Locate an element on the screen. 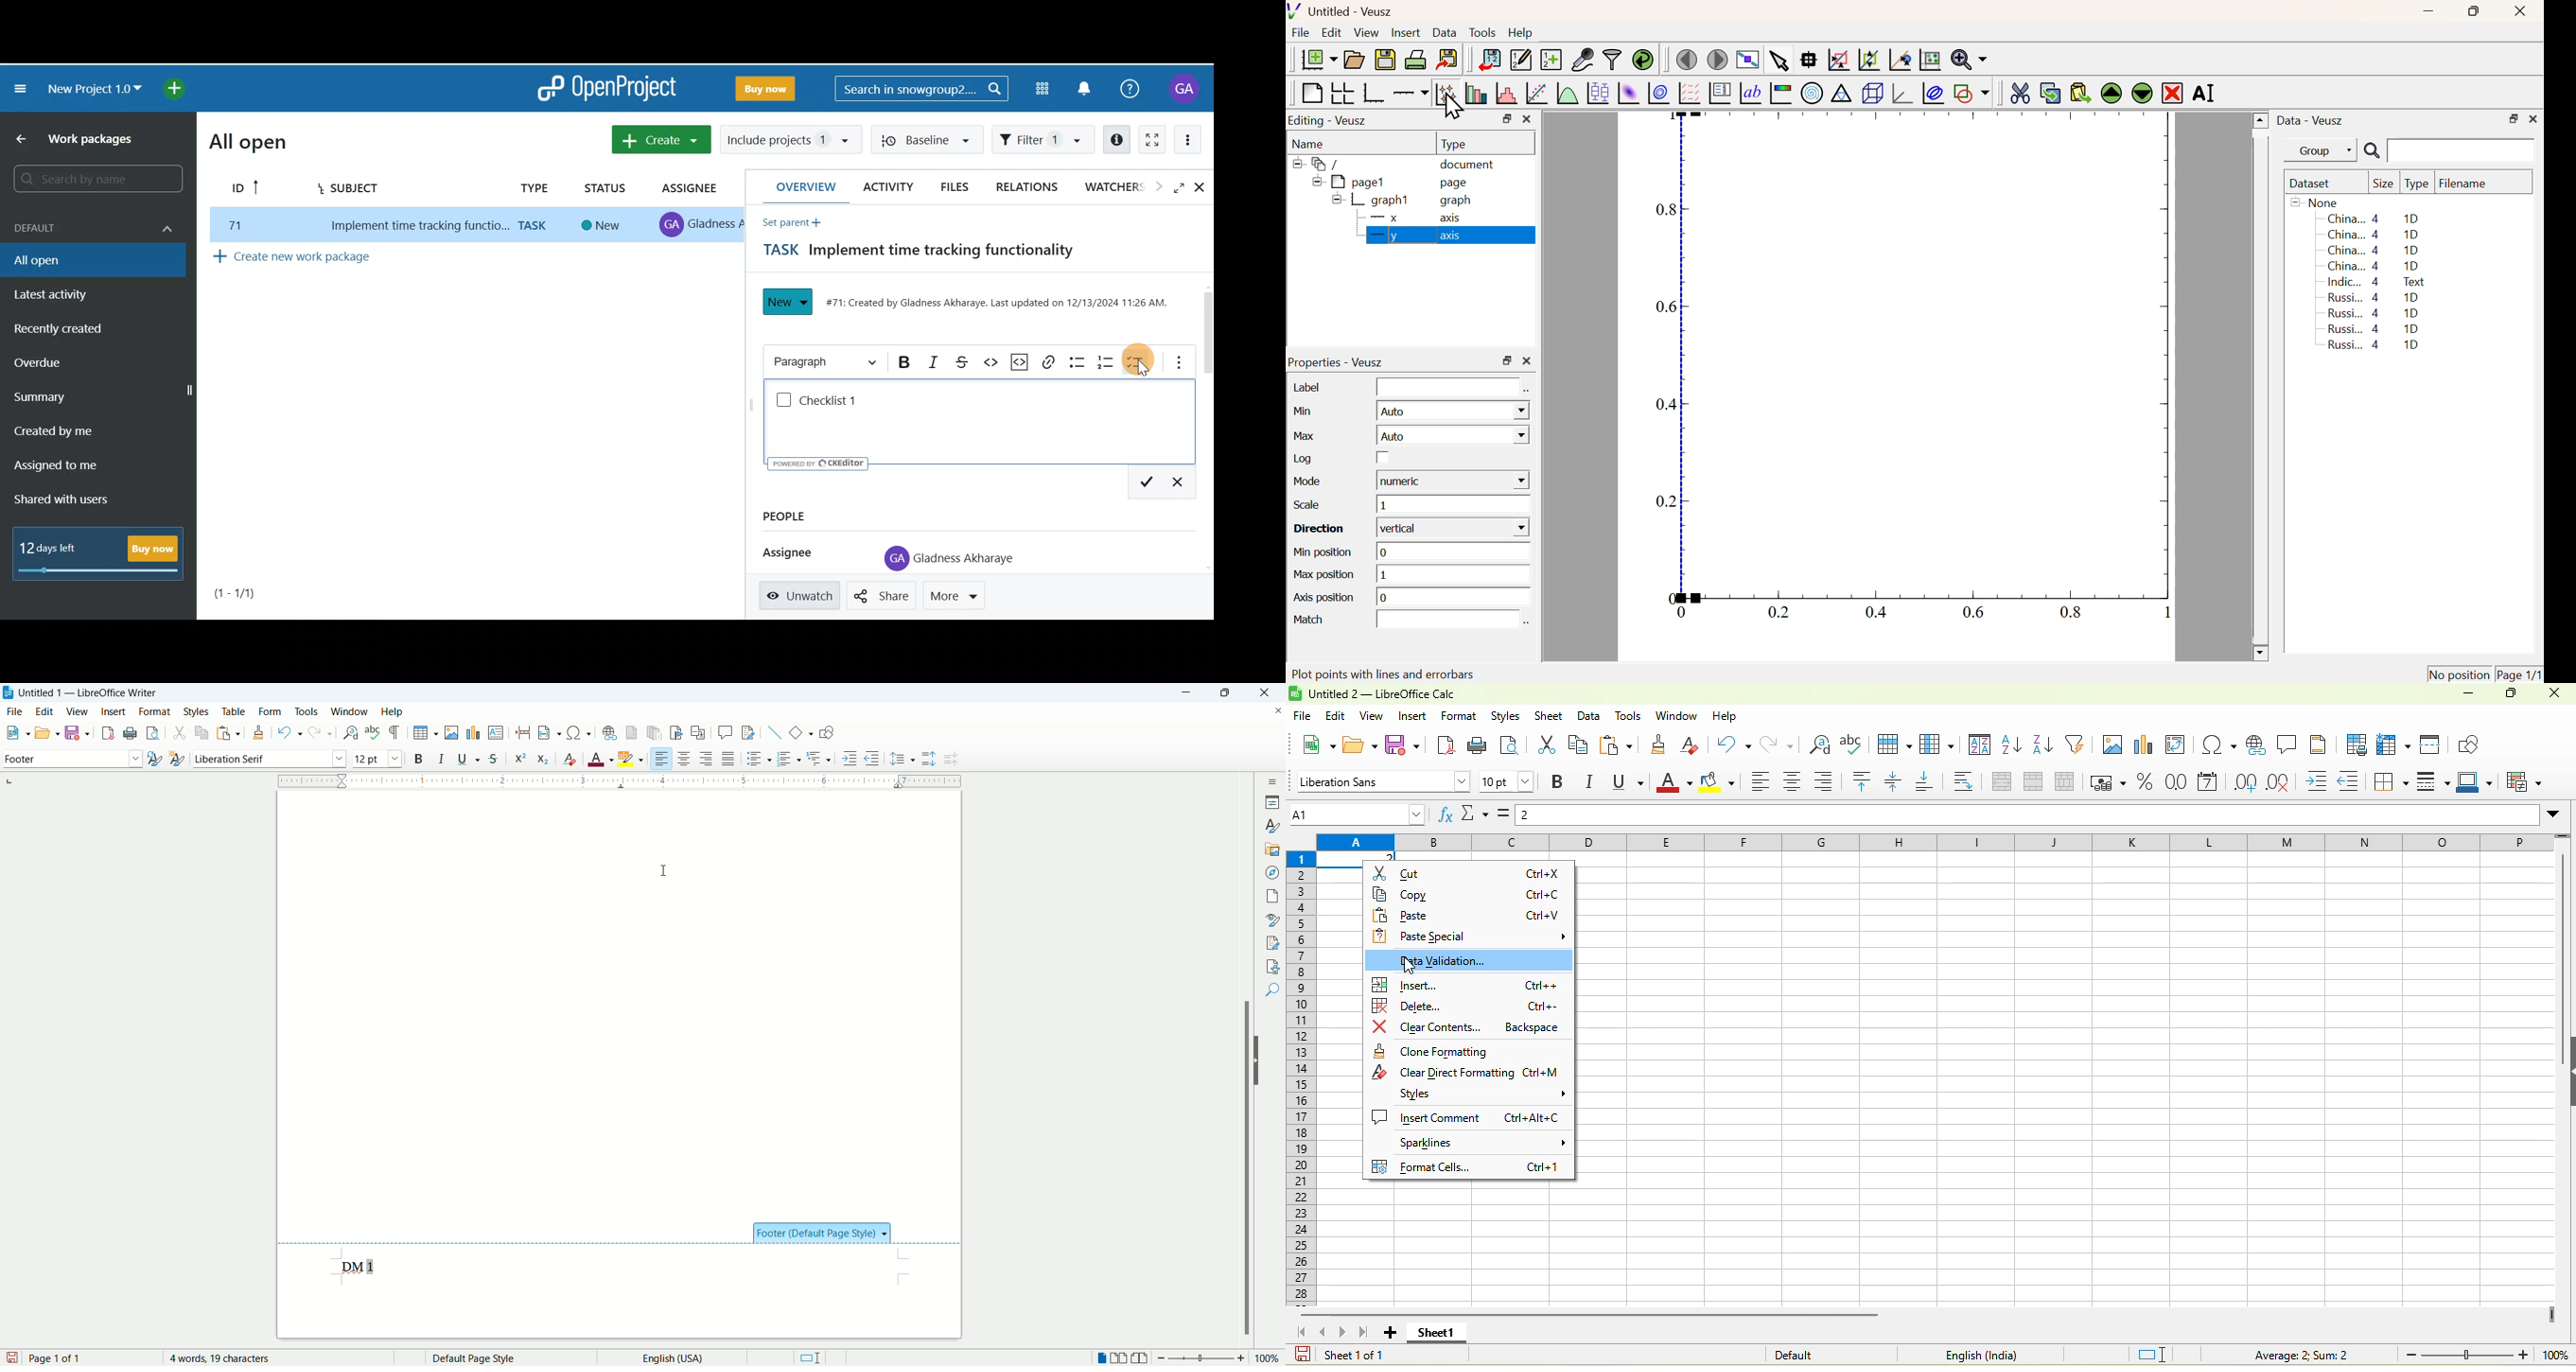 The height and width of the screenshot is (1372, 2576). New is located at coordinates (789, 302).